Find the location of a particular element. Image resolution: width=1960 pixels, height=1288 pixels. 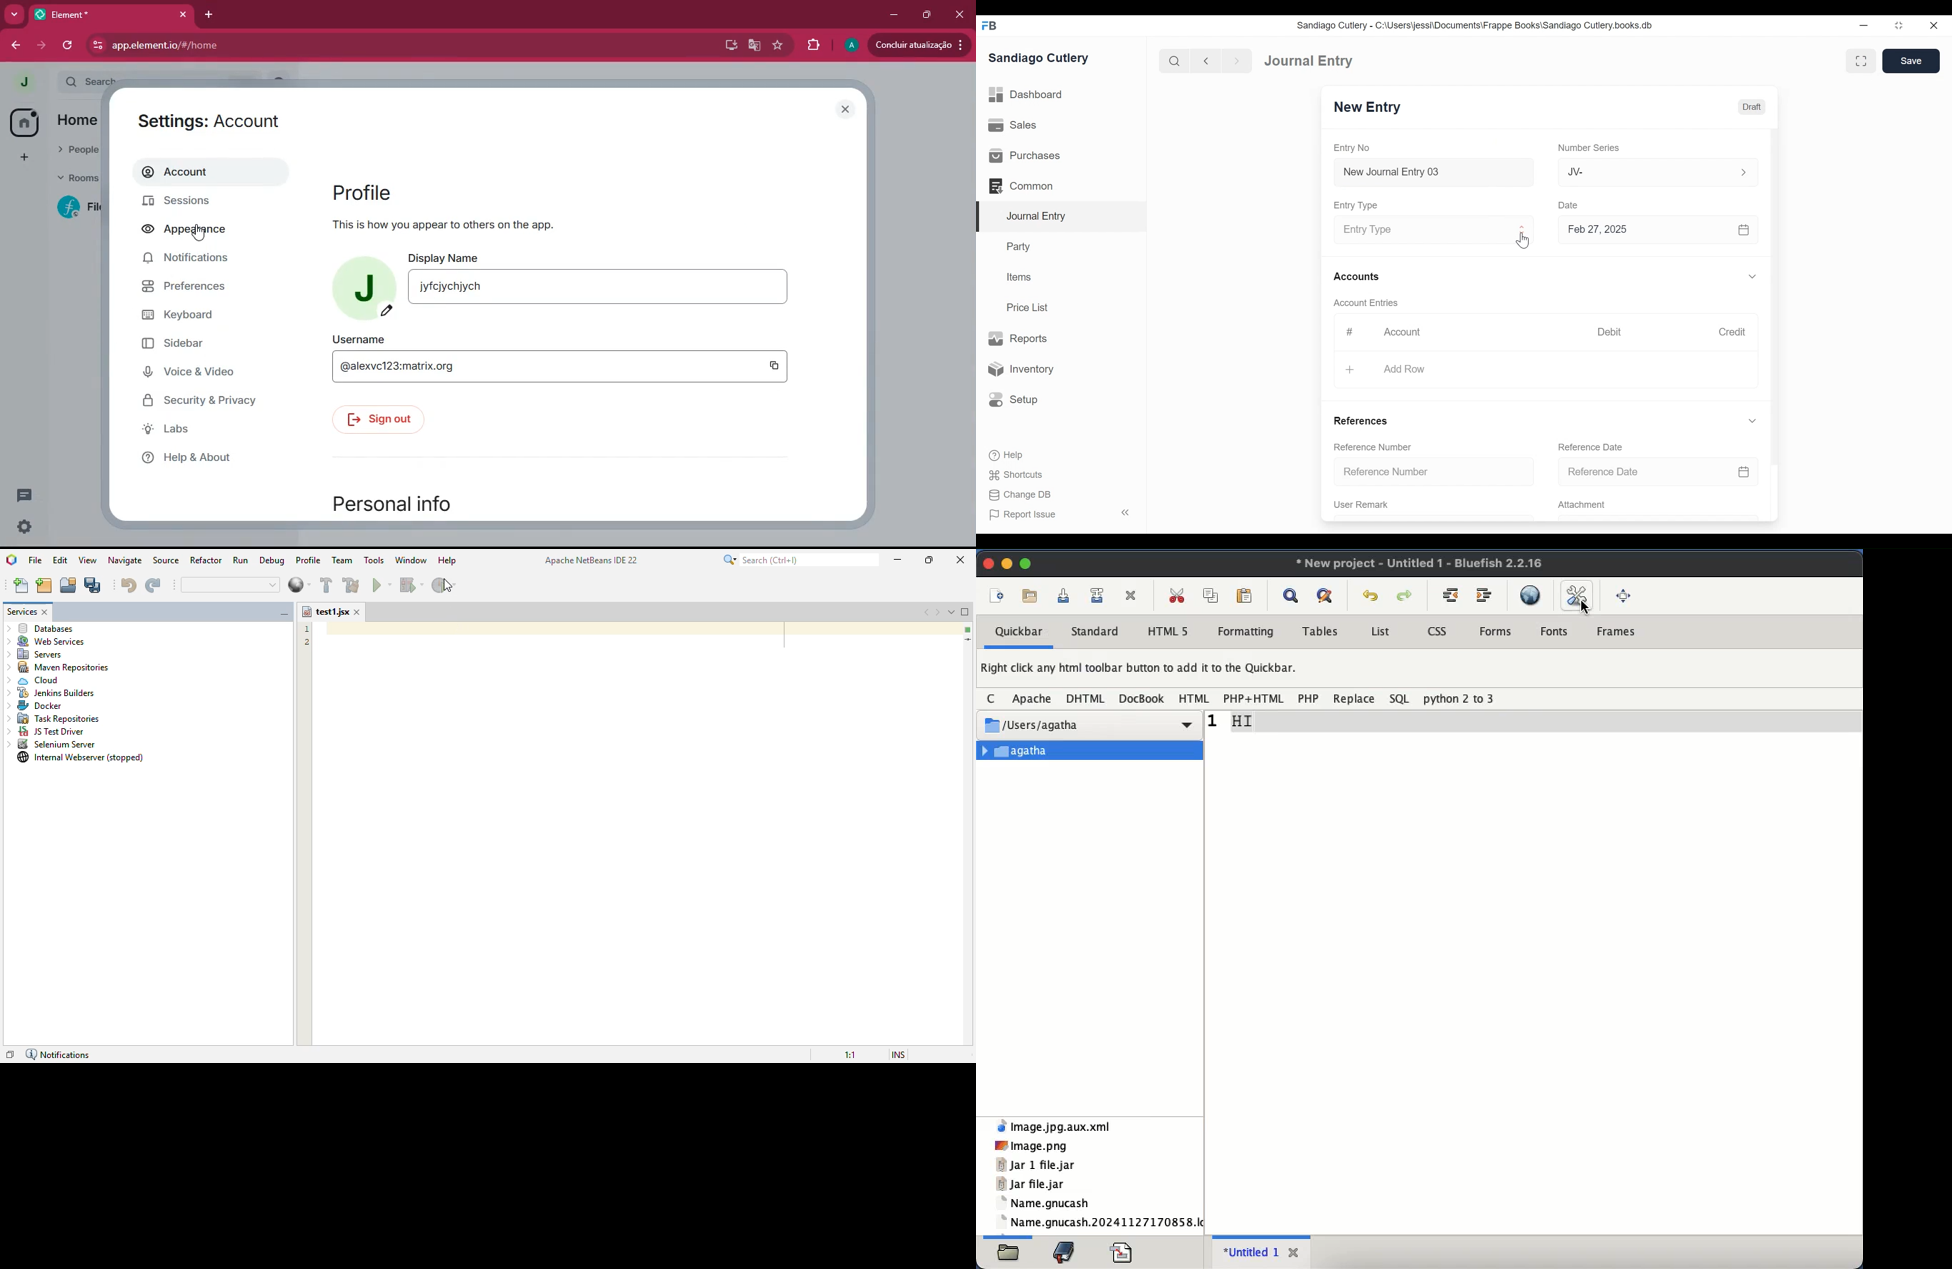

Expand is located at coordinates (1523, 230).